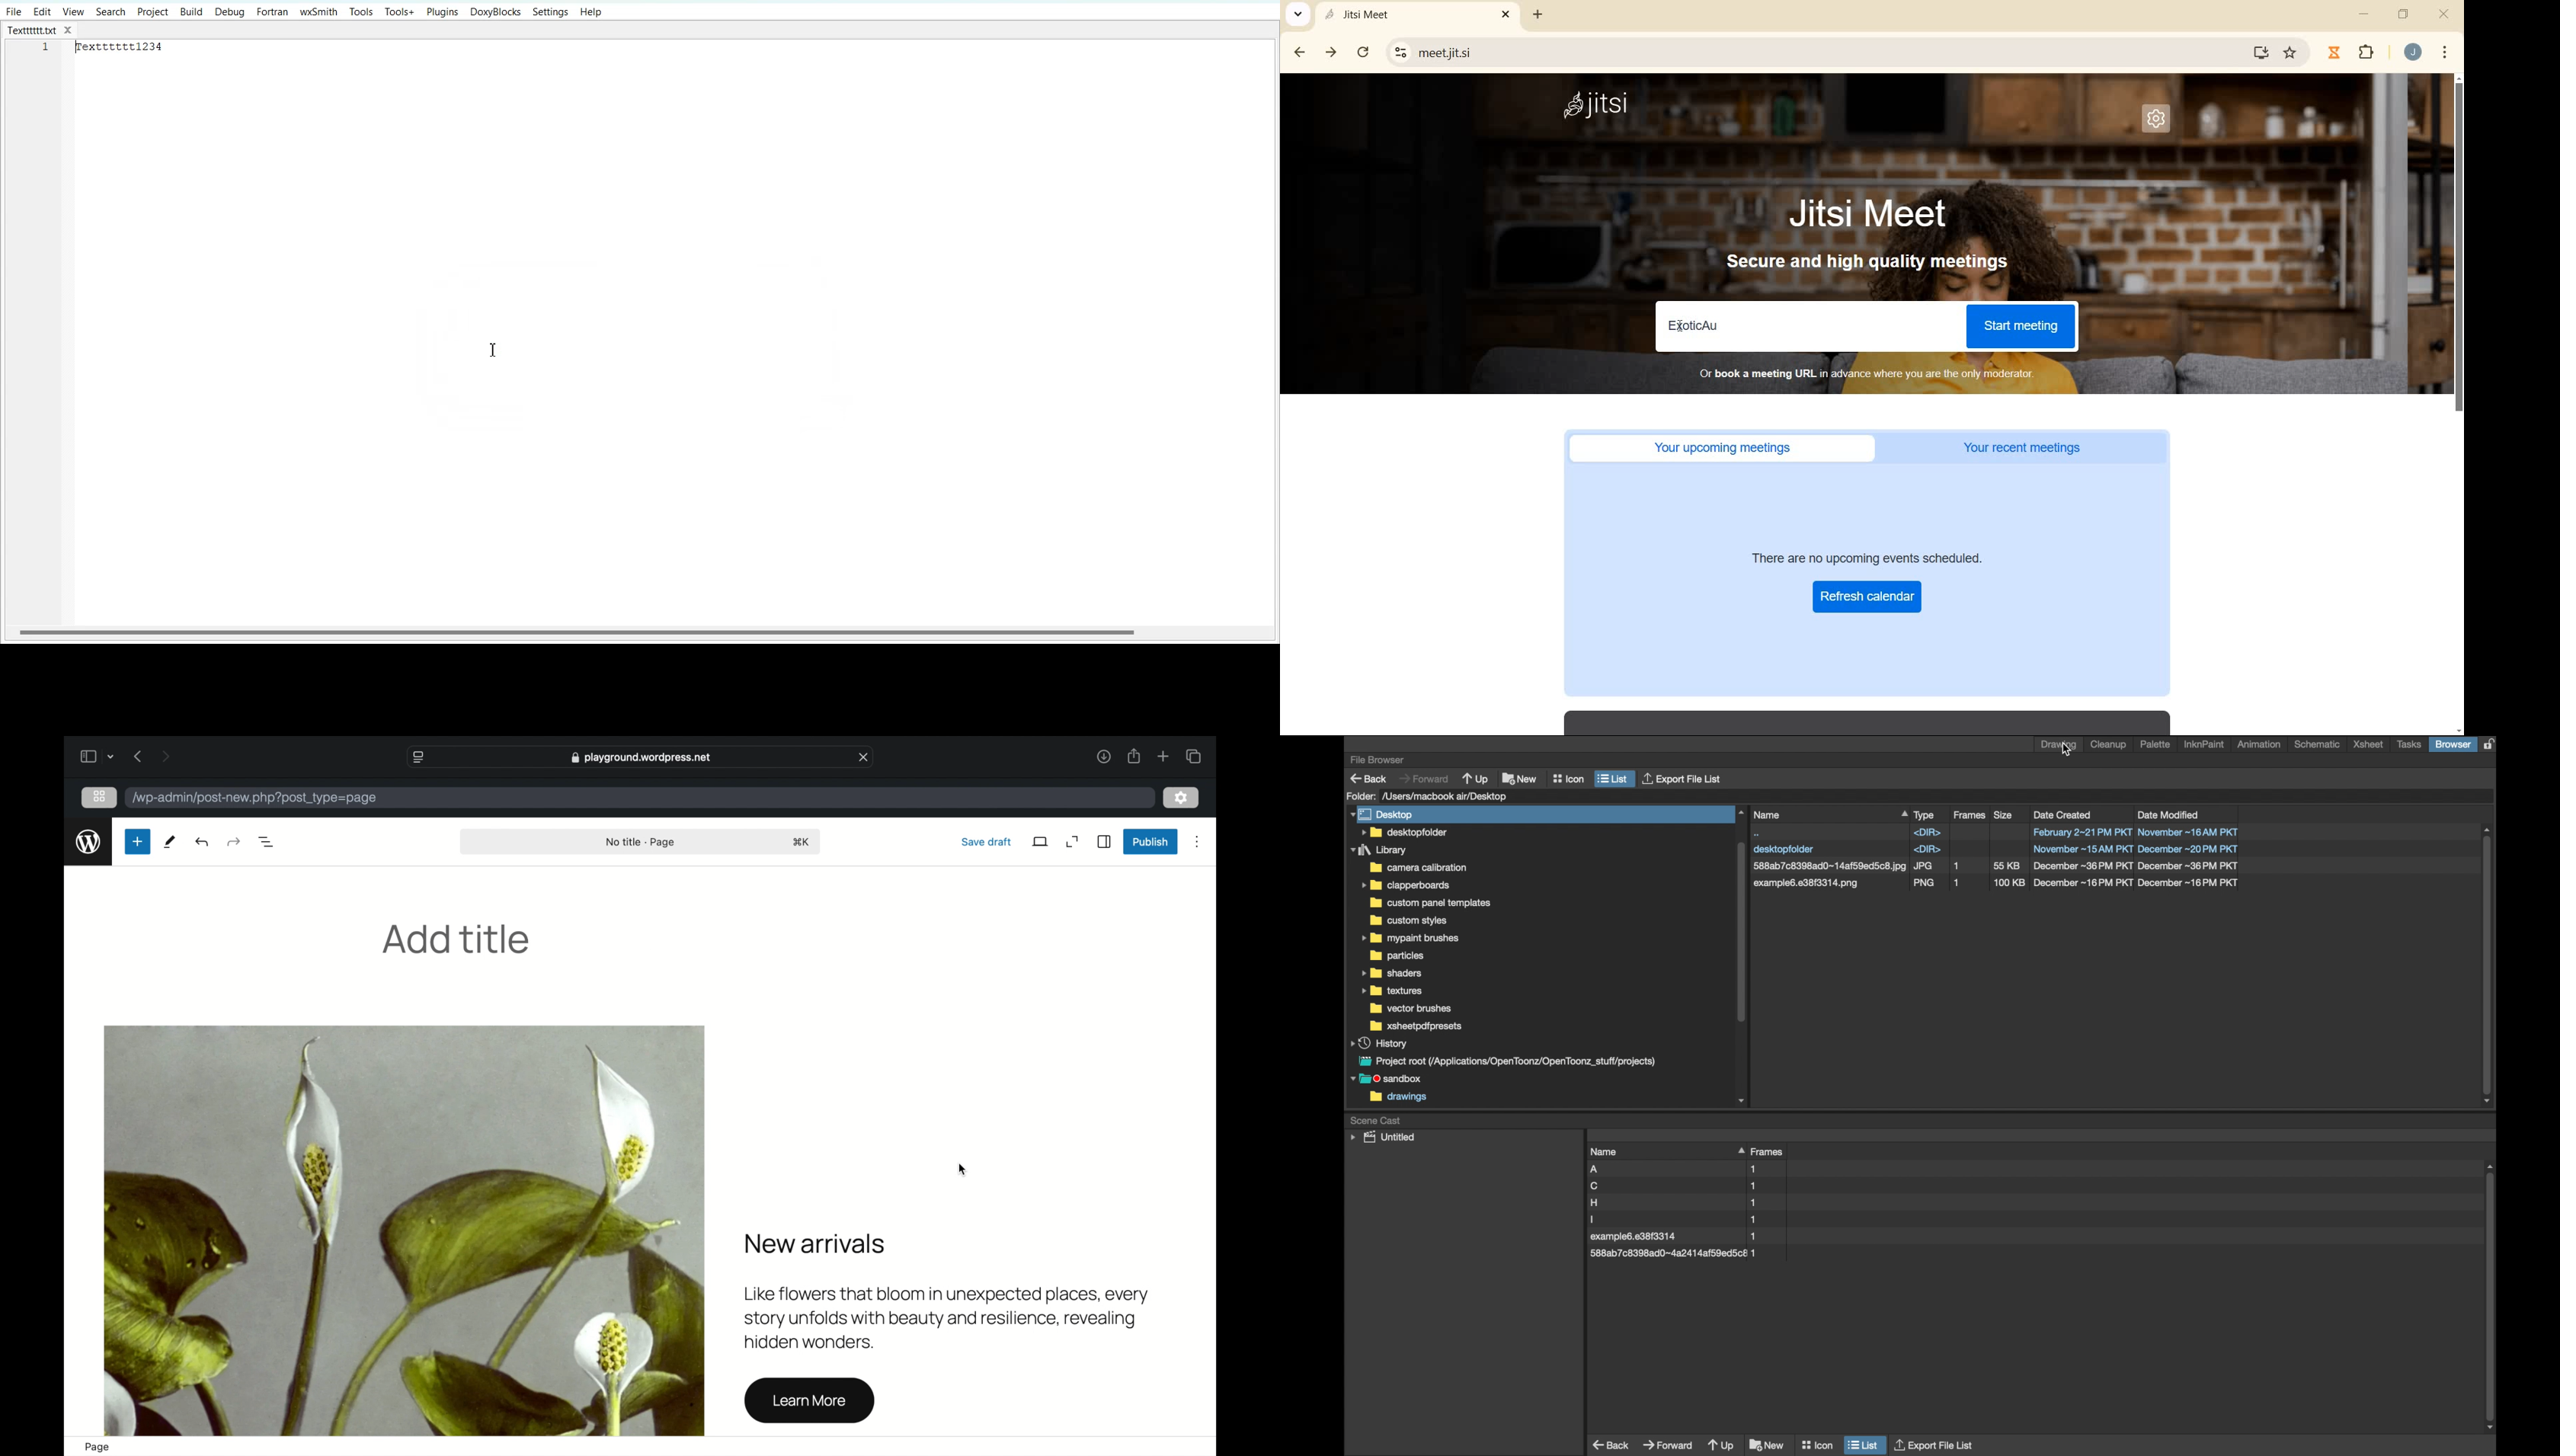 The width and height of the screenshot is (2576, 1456). Describe the element at coordinates (400, 12) in the screenshot. I see `Tools+` at that location.